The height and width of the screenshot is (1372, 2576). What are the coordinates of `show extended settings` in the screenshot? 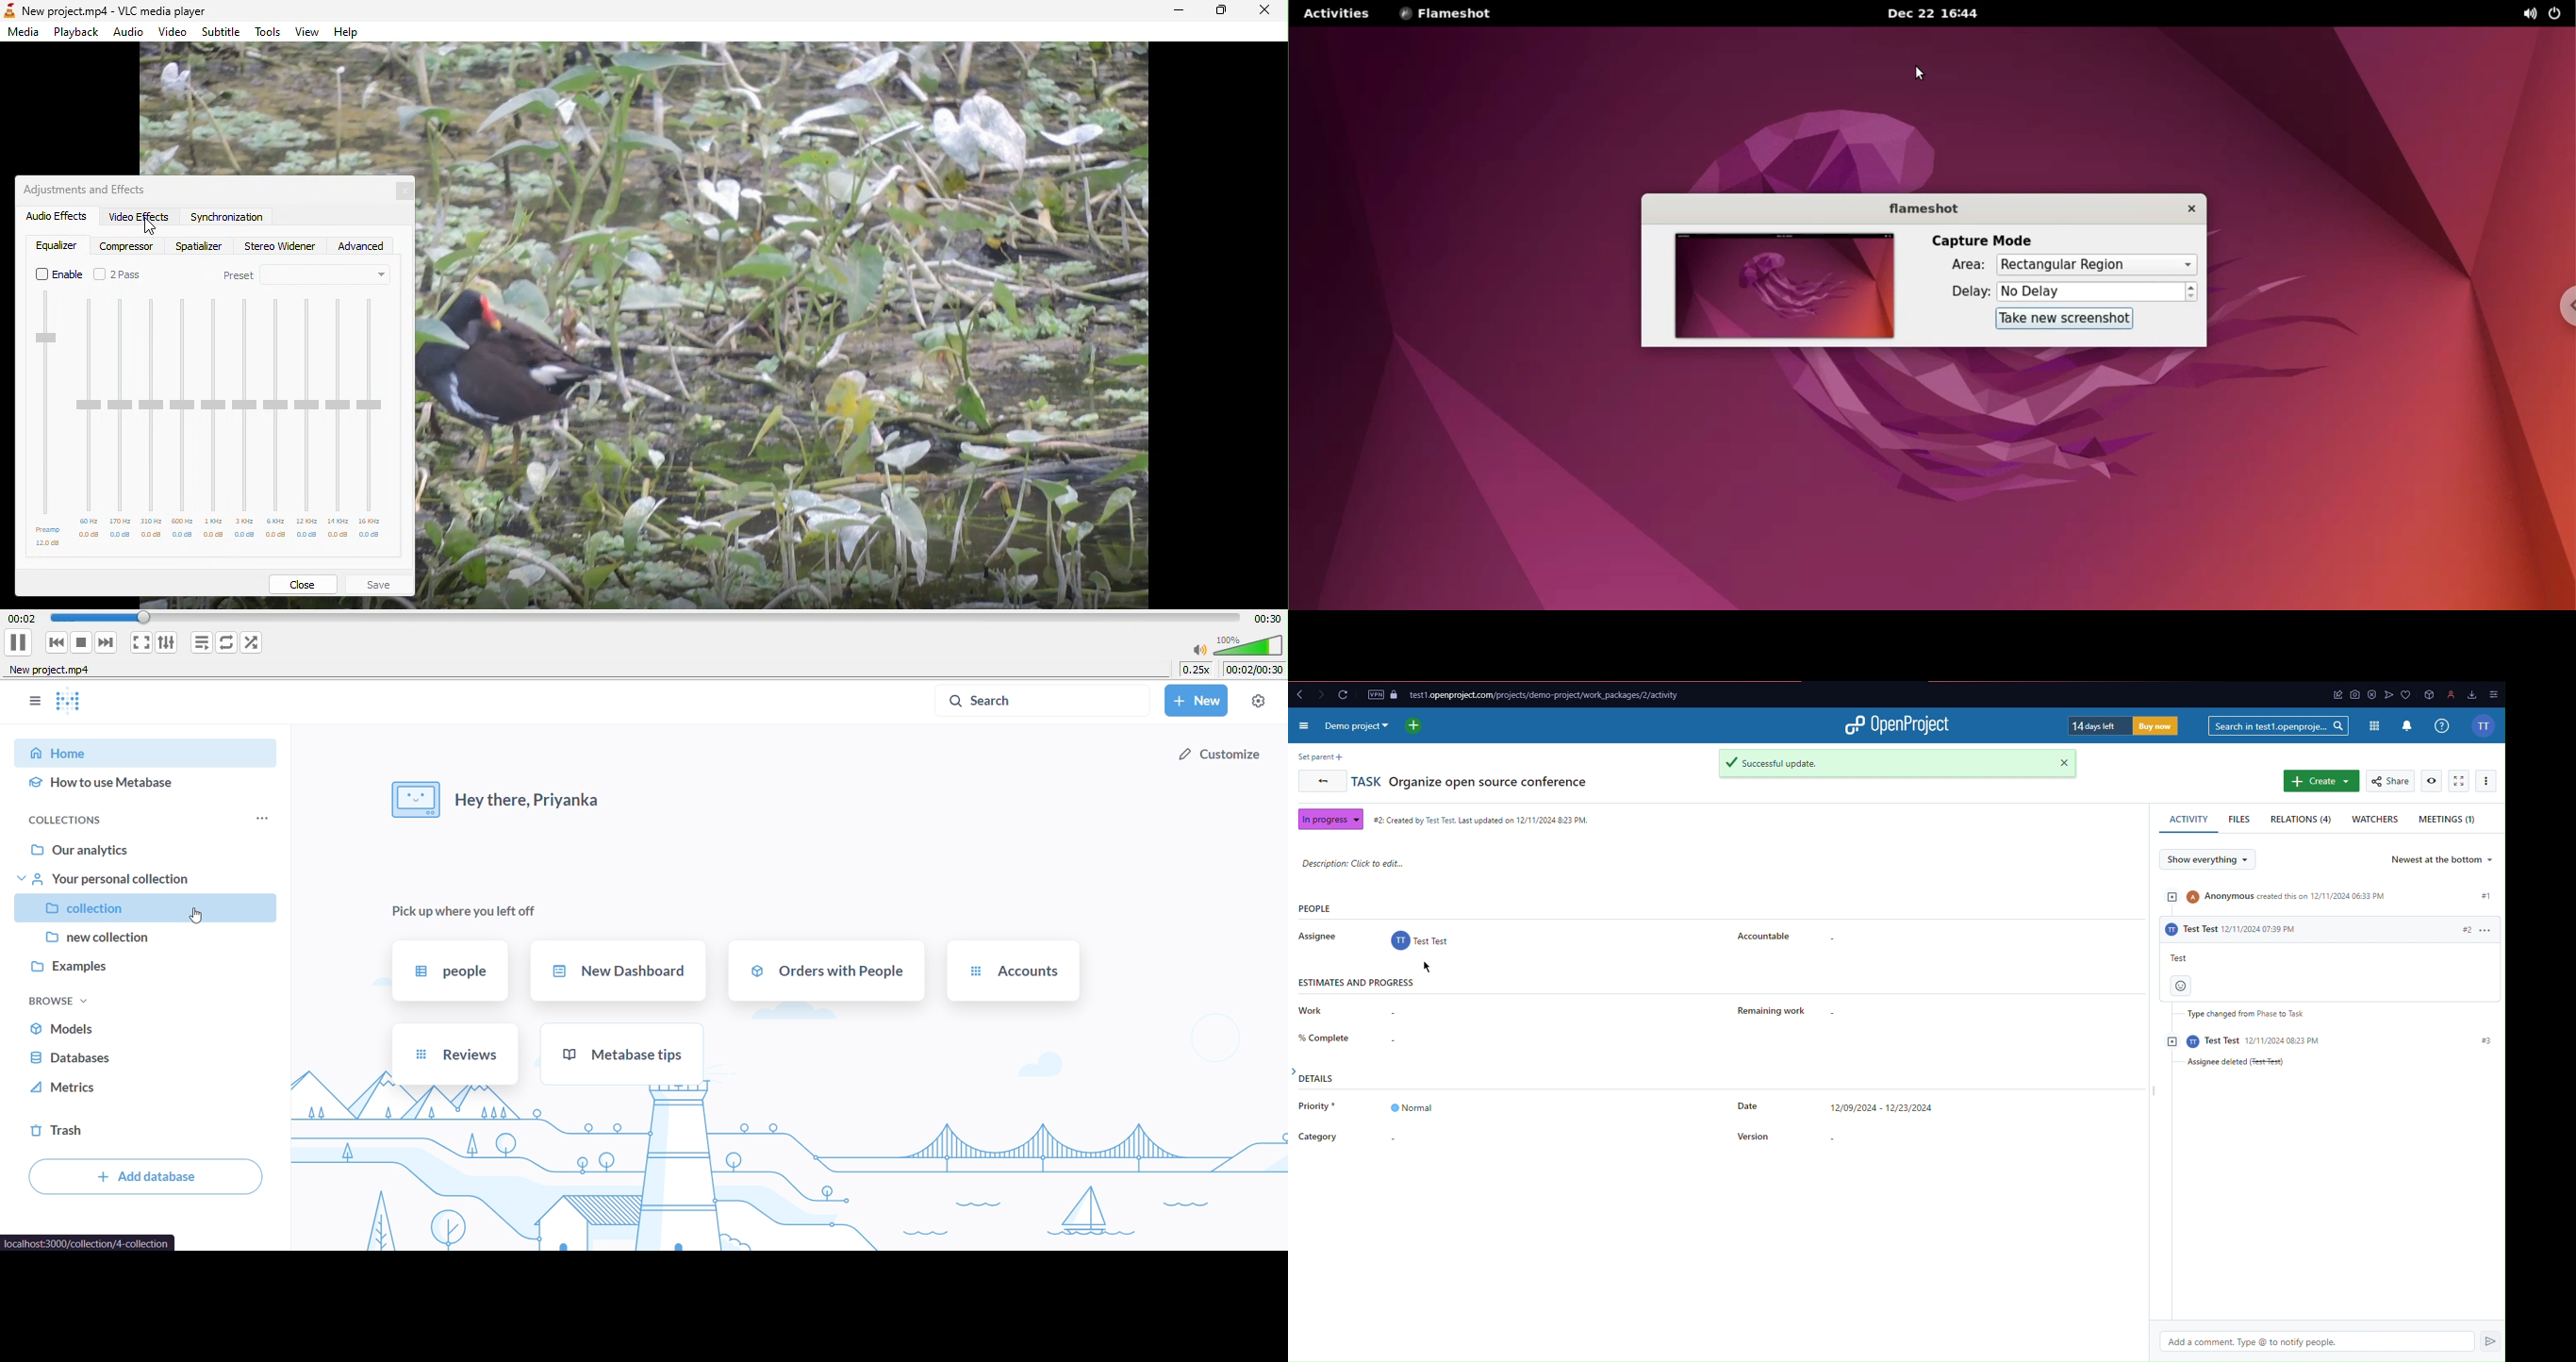 It's located at (169, 641).